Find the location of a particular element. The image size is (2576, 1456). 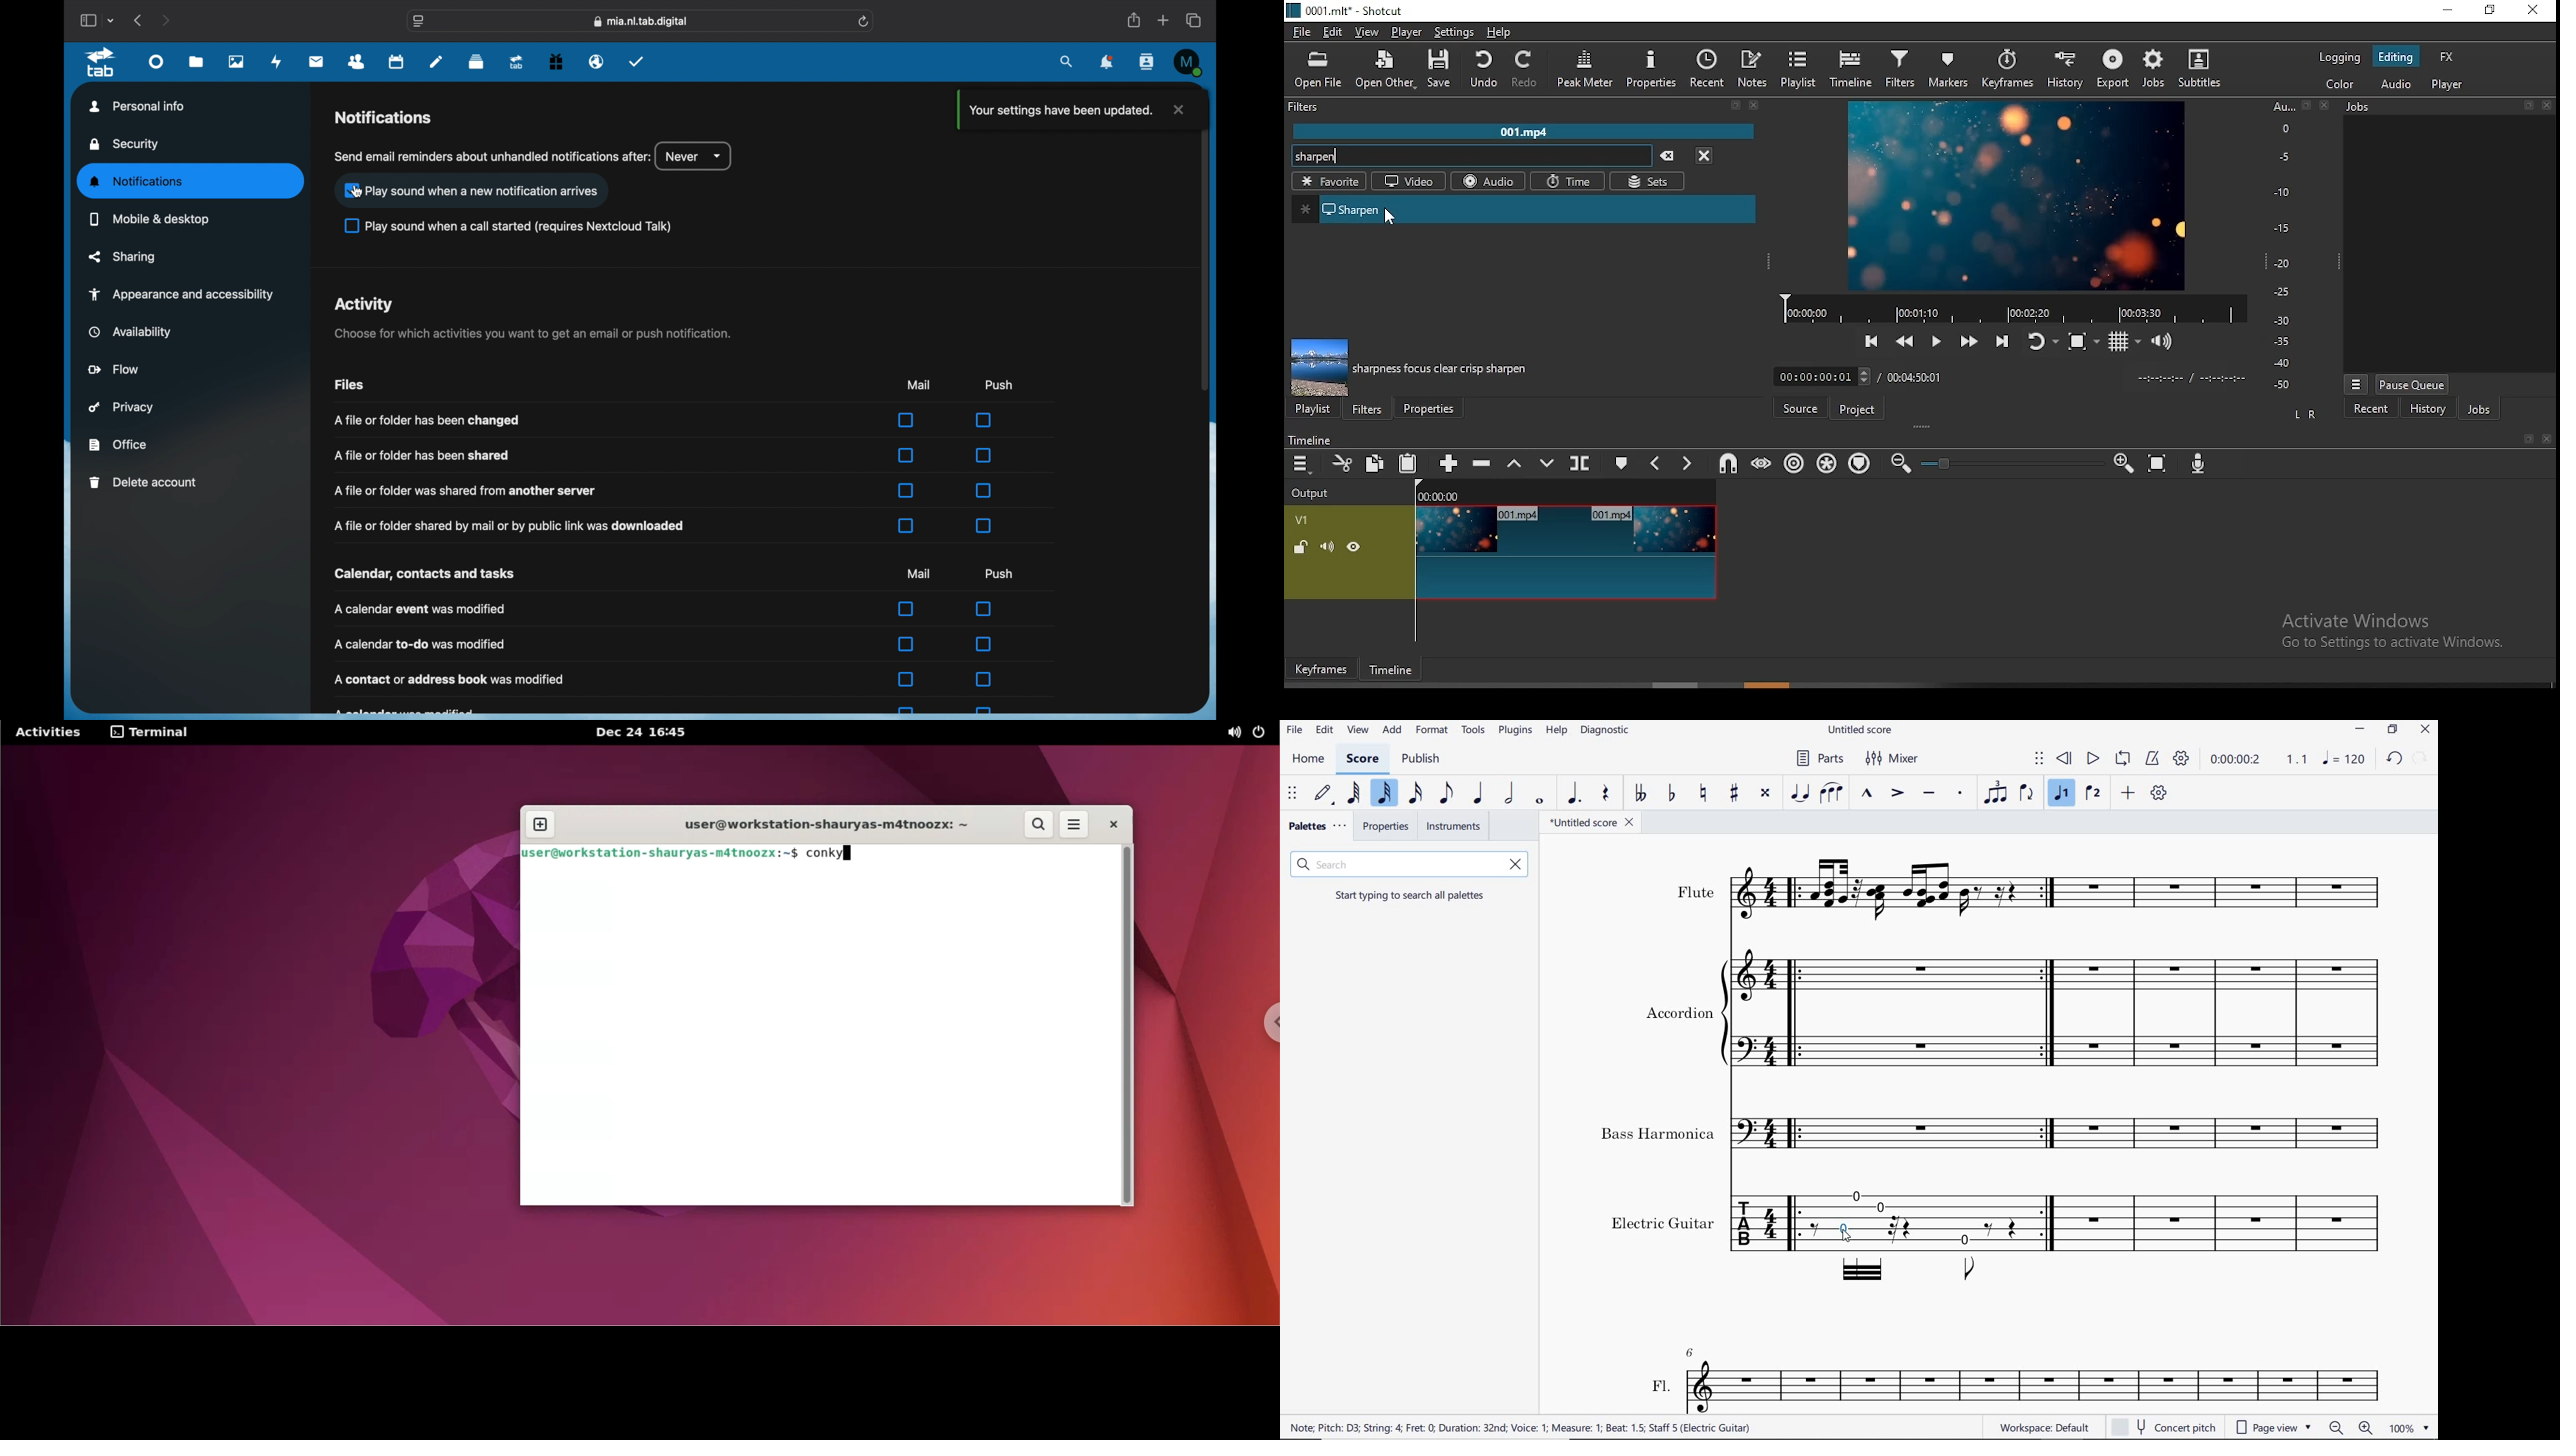

slur is located at coordinates (1833, 794).